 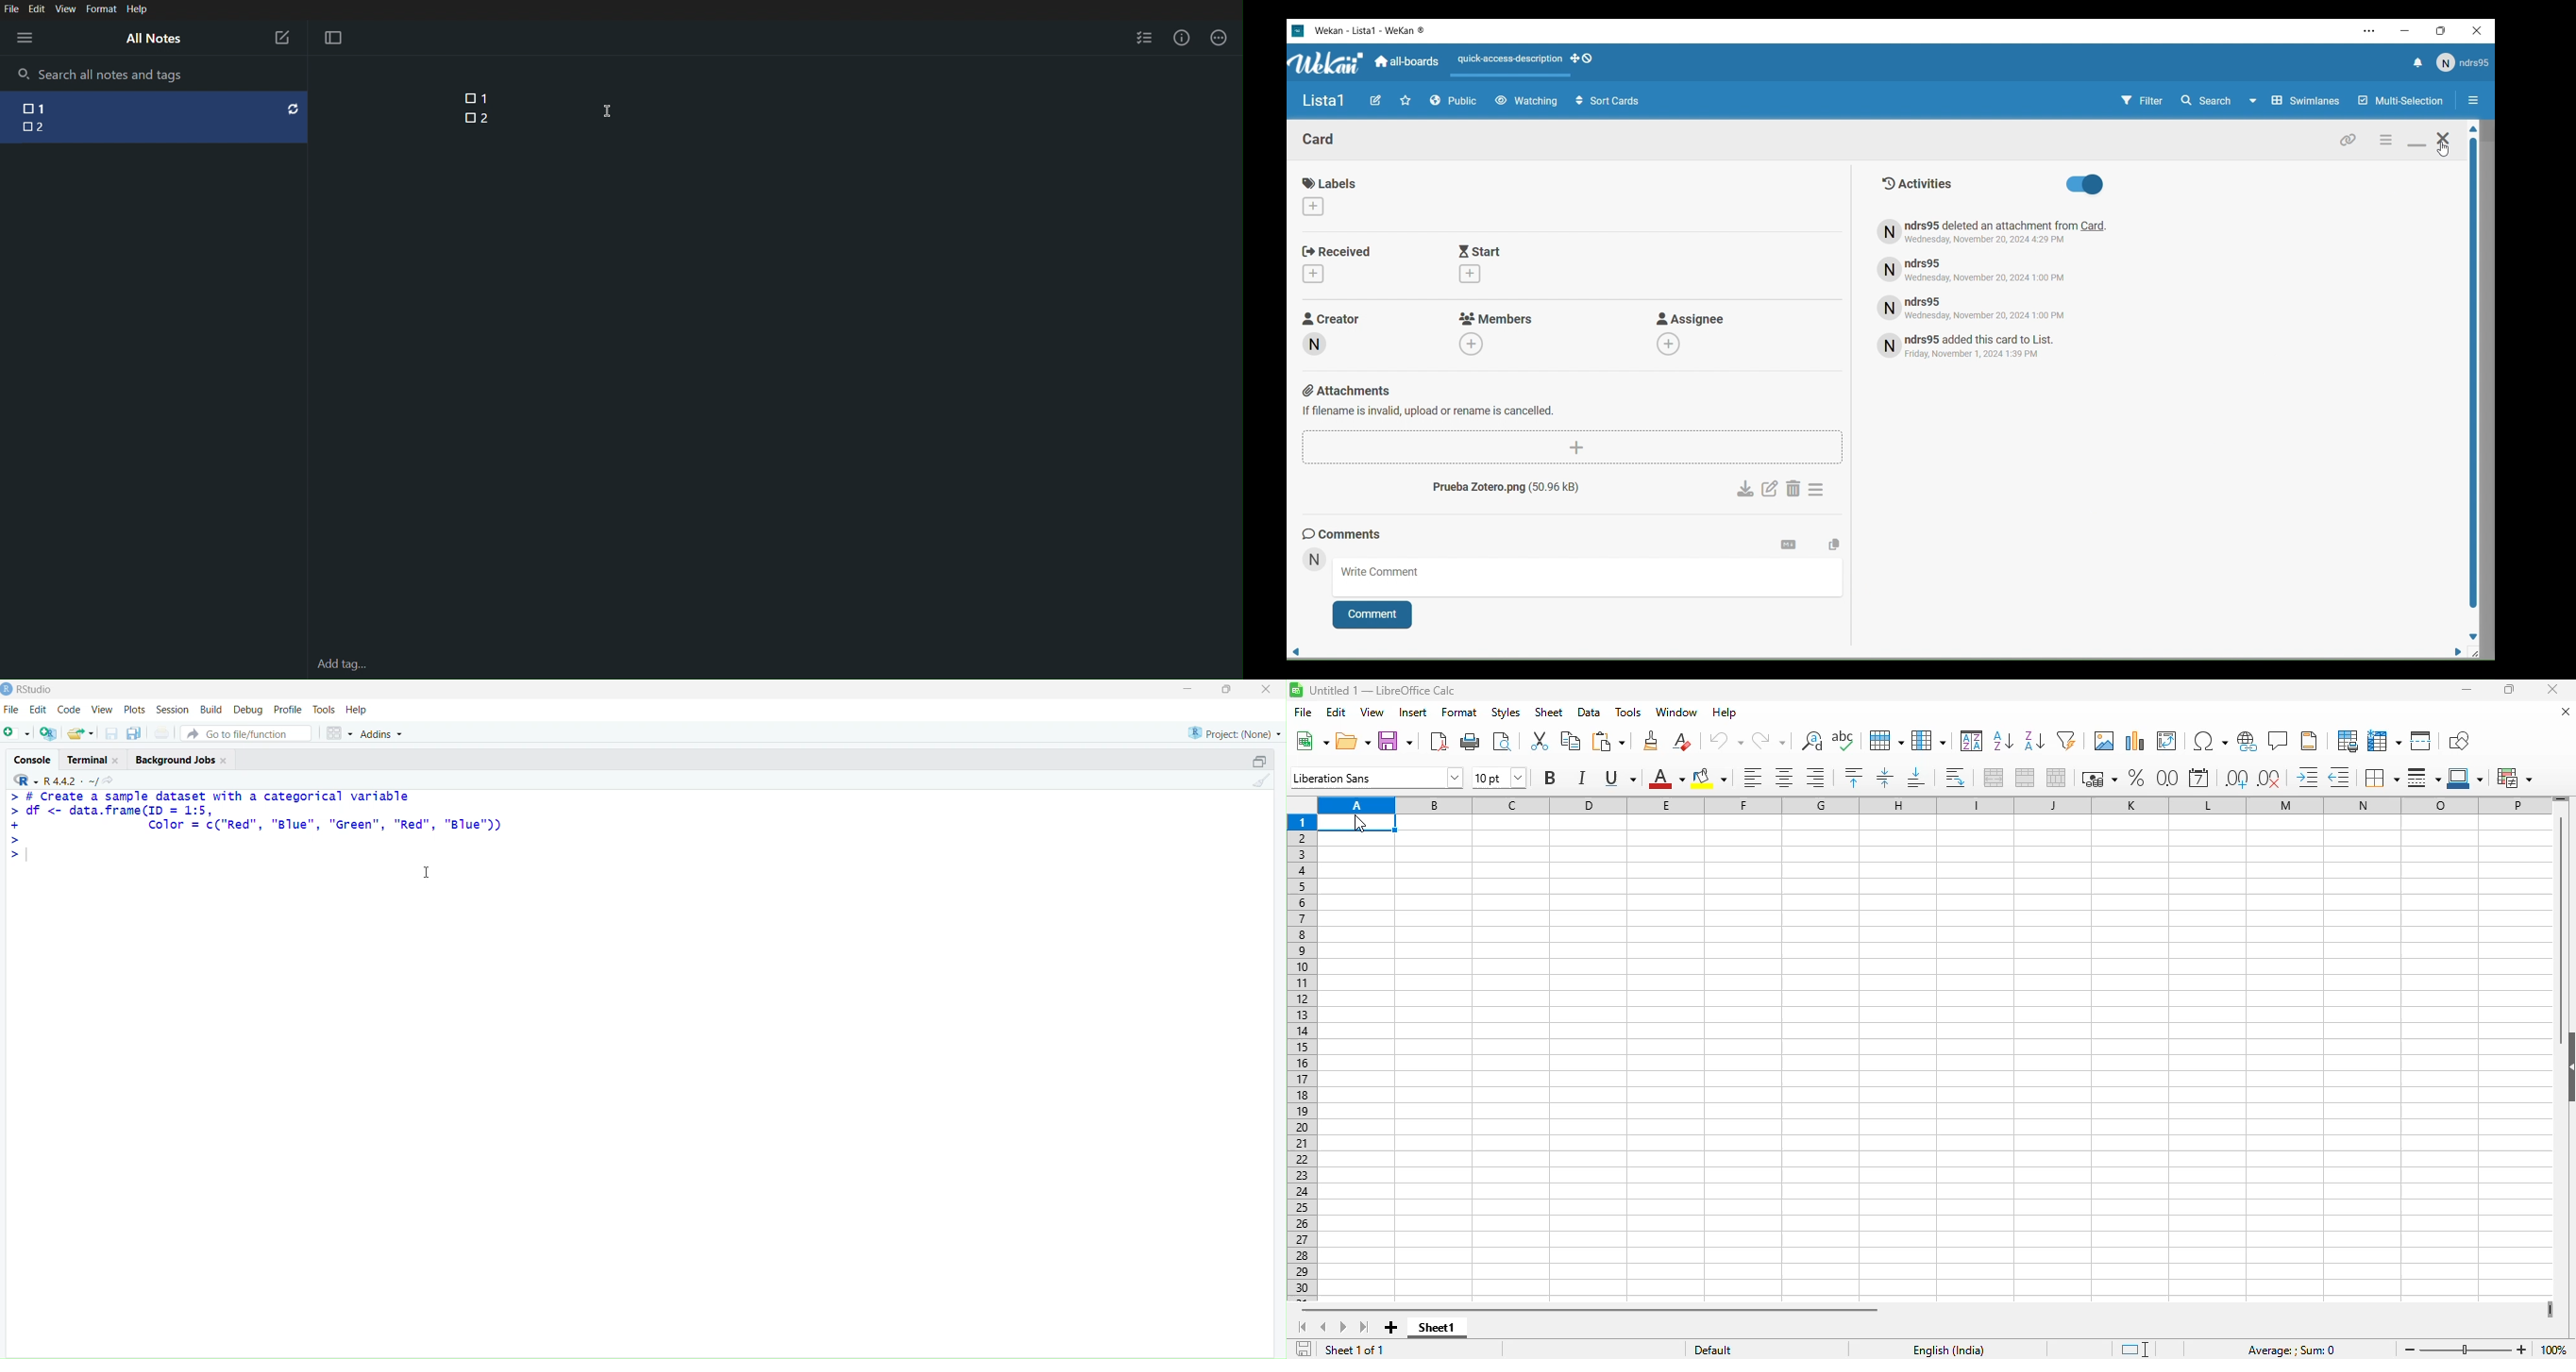 I want to click on help, so click(x=1725, y=713).